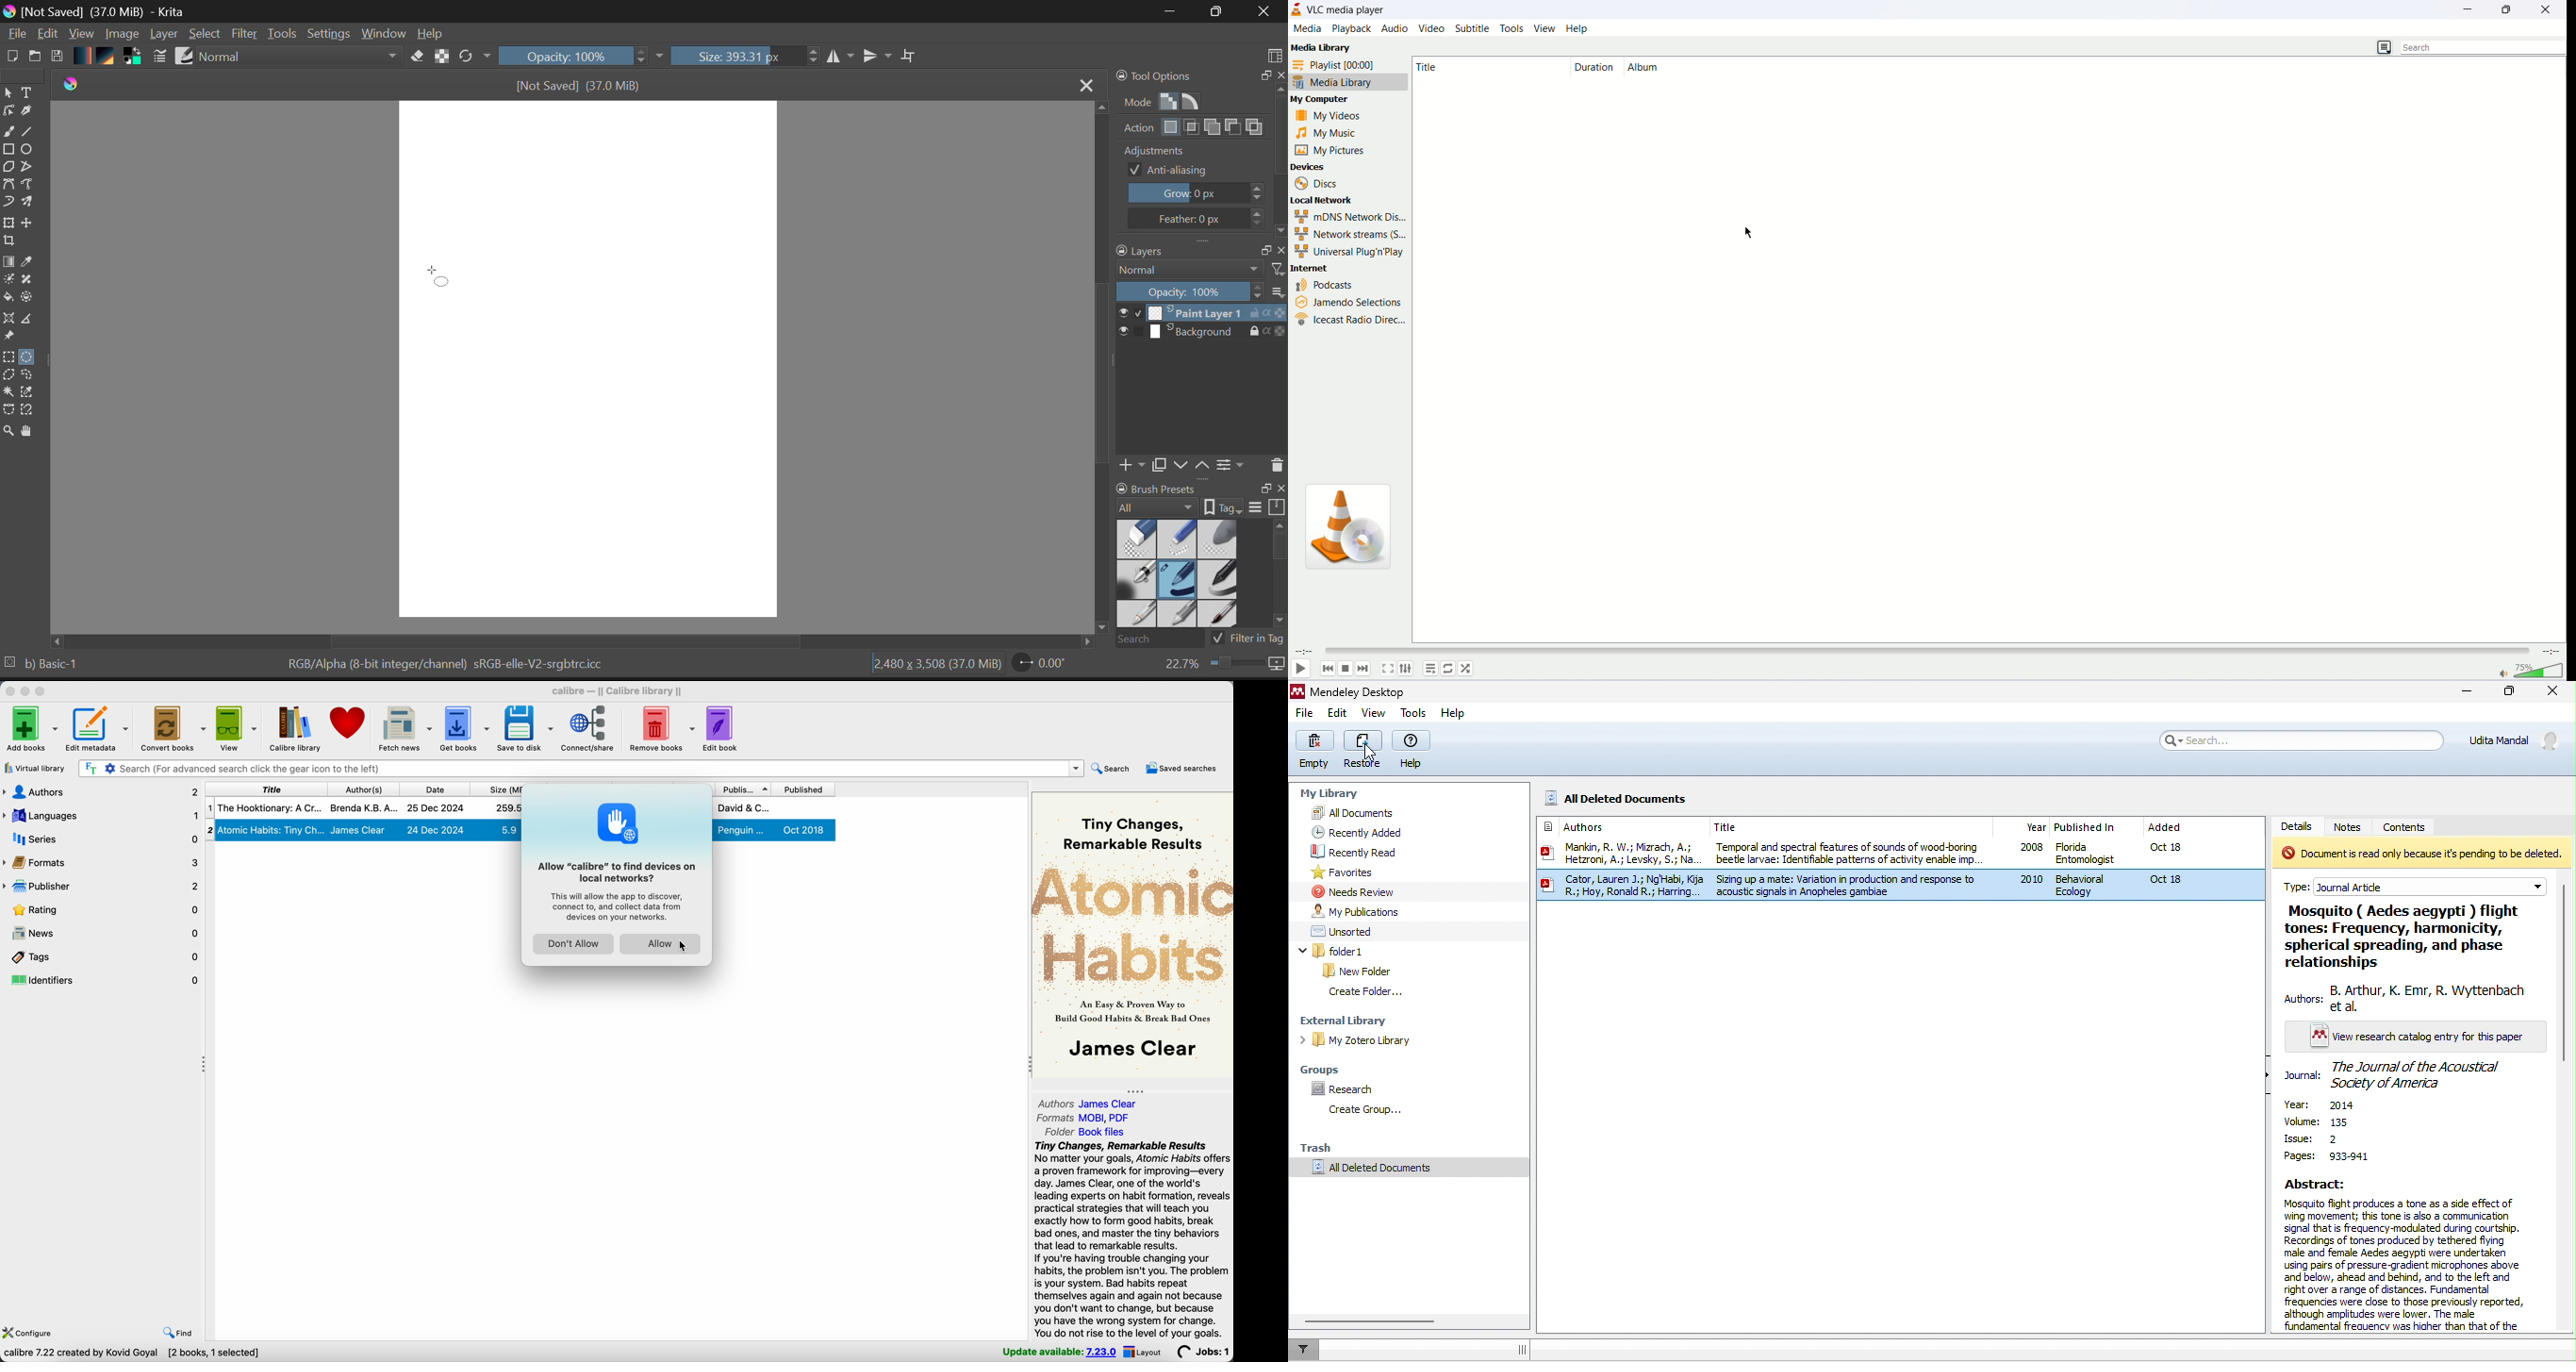 Image resolution: width=2576 pixels, height=1372 pixels. I want to click on published, so click(805, 789).